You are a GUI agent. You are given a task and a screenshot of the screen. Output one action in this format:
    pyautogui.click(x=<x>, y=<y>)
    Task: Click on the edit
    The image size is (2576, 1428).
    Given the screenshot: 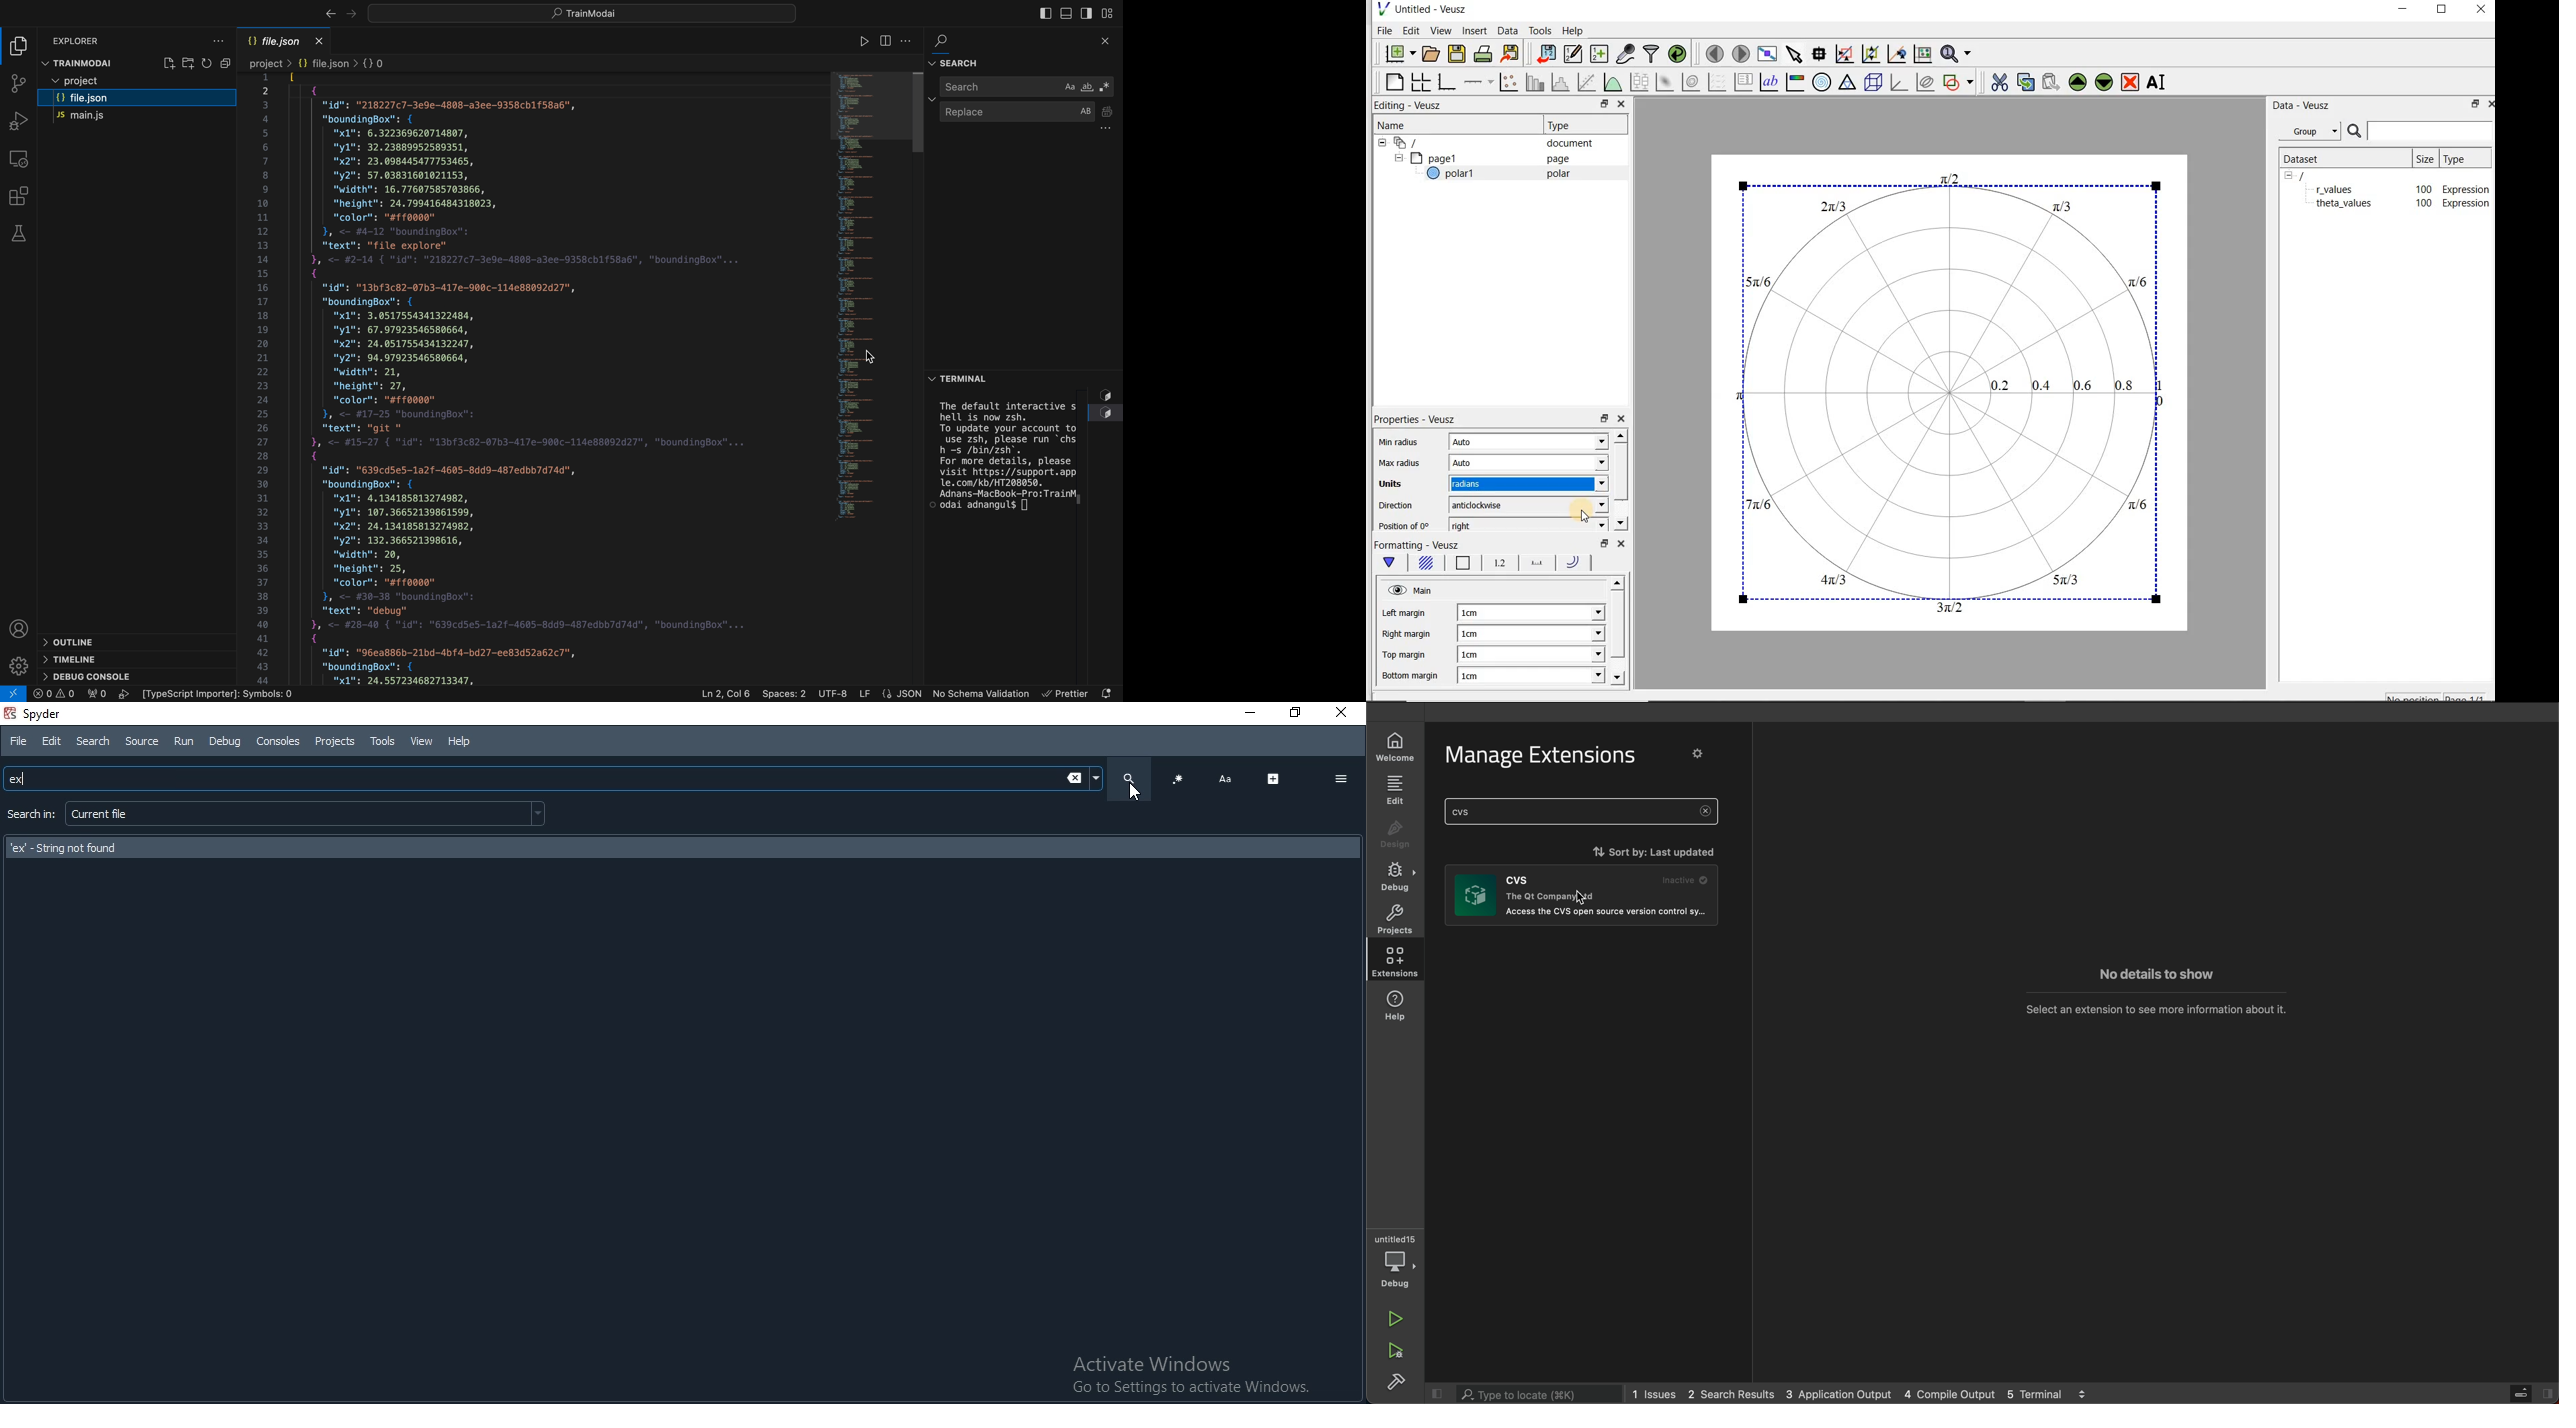 What is the action you would take?
    pyautogui.click(x=1394, y=789)
    